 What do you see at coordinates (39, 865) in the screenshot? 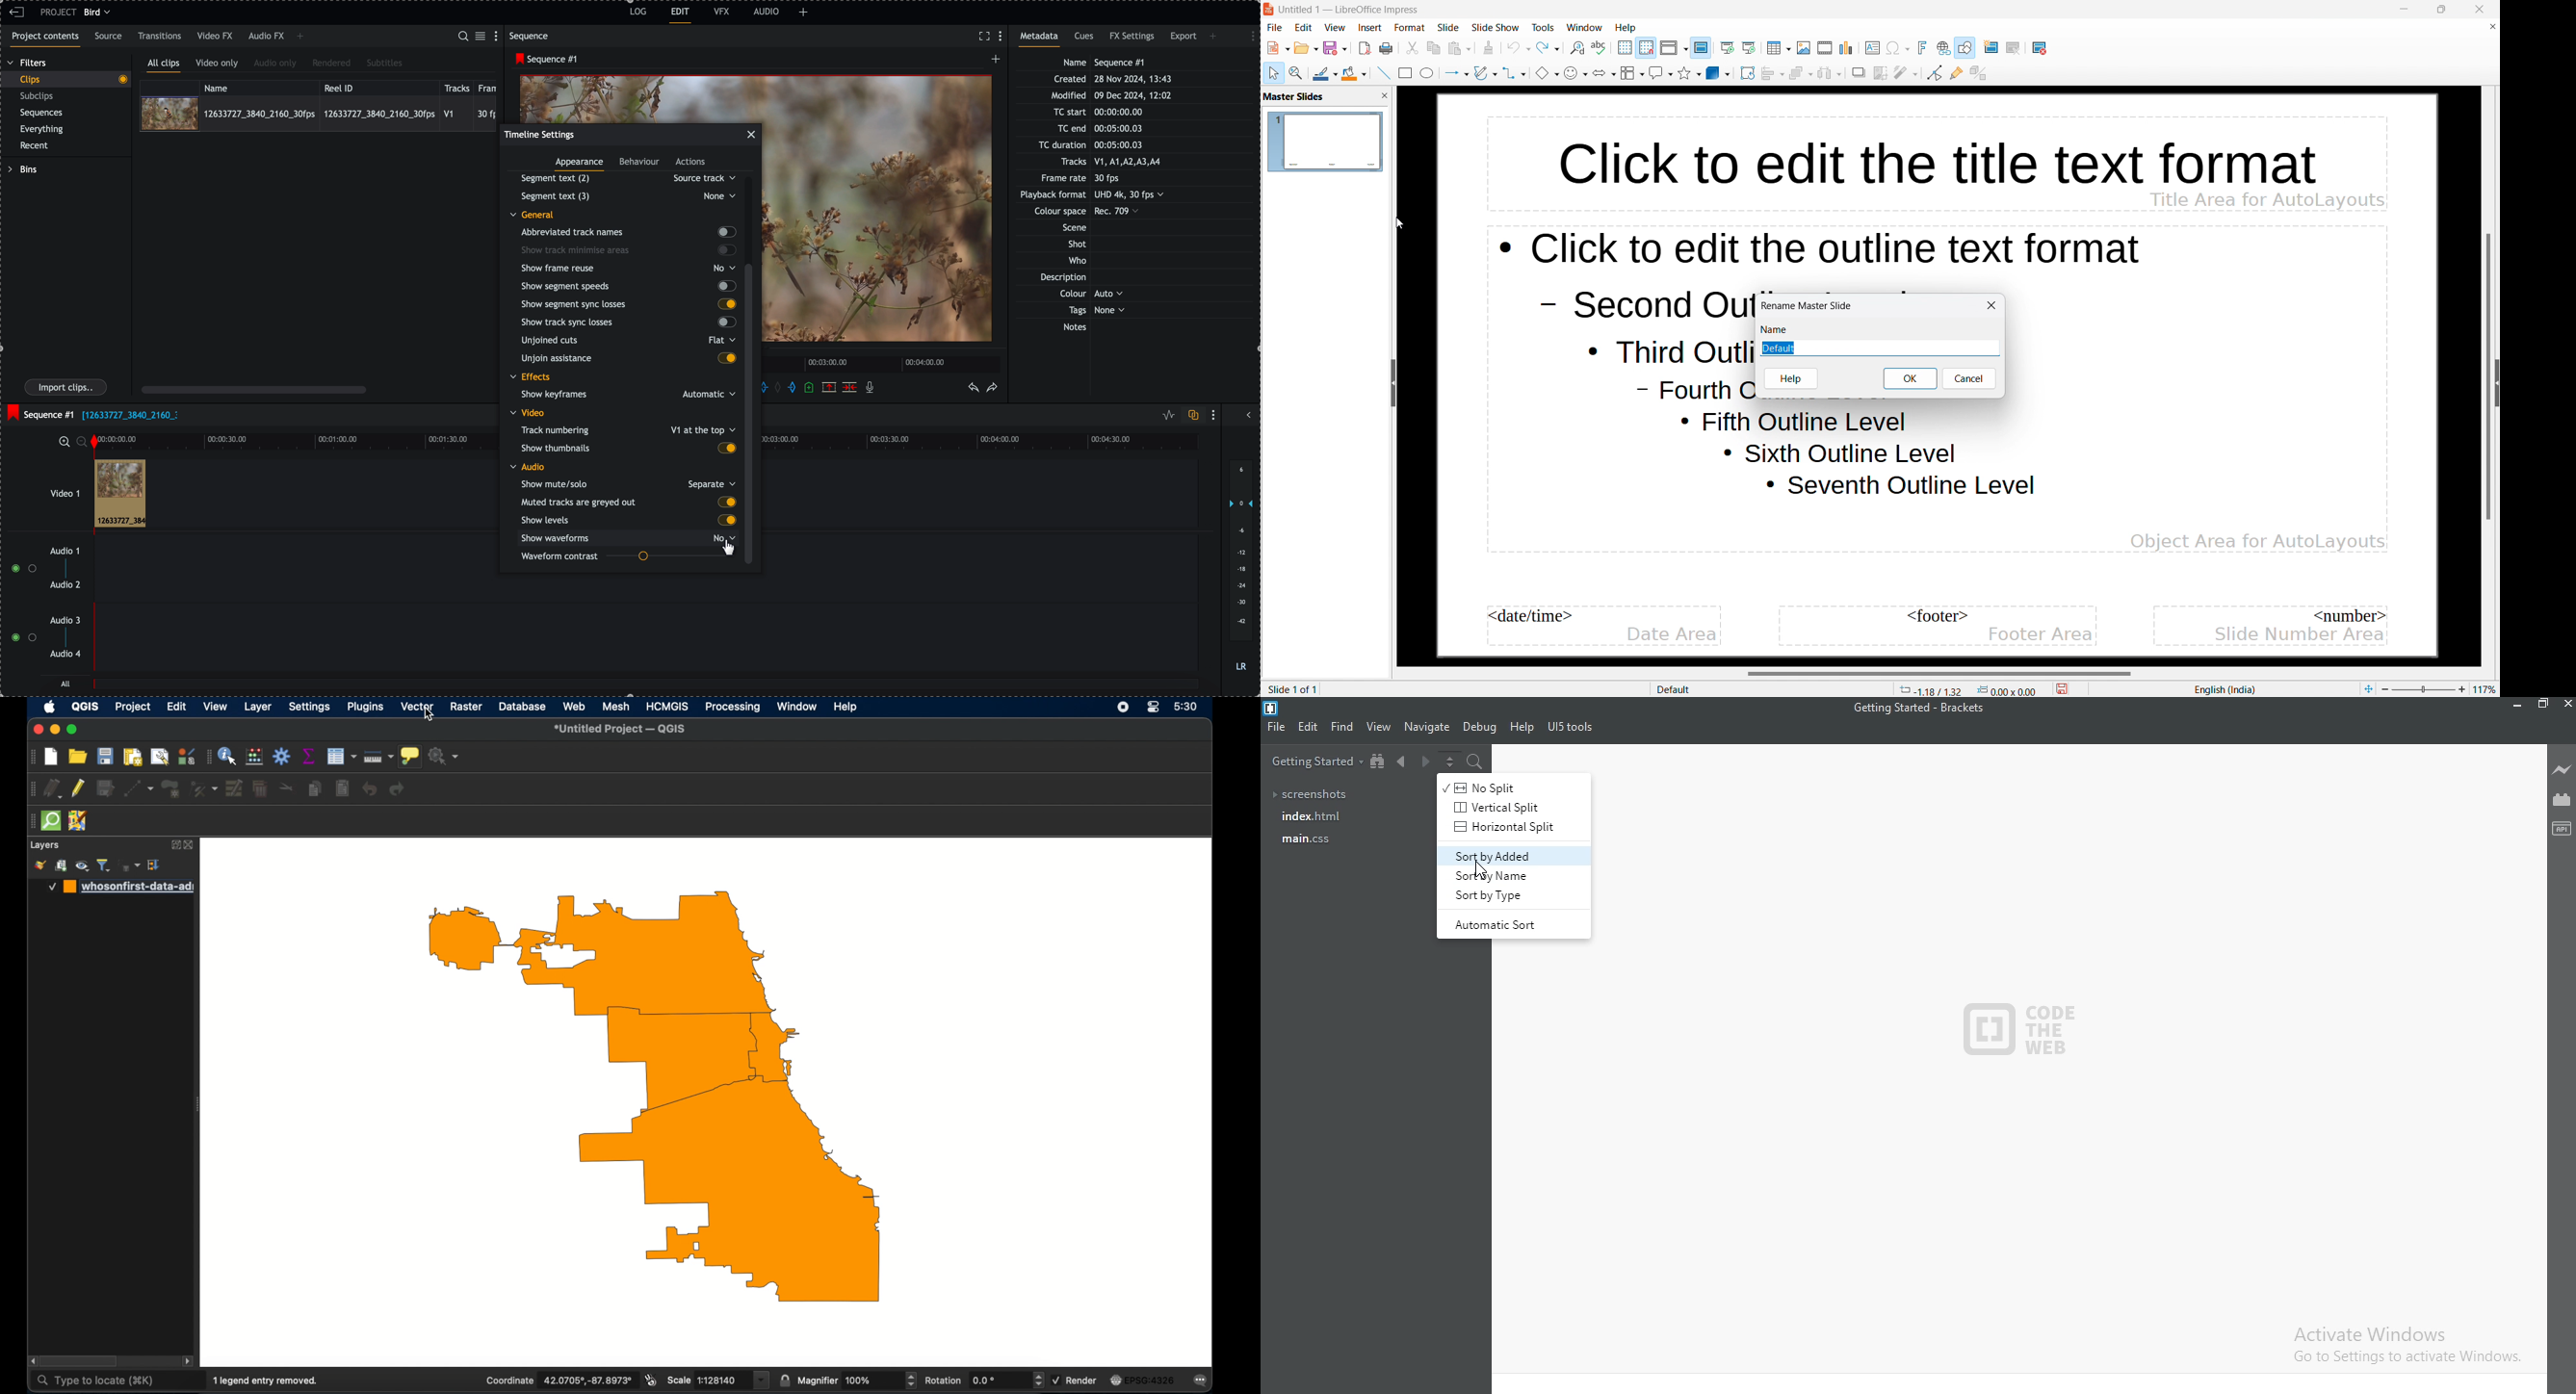
I see `style manager` at bounding box center [39, 865].